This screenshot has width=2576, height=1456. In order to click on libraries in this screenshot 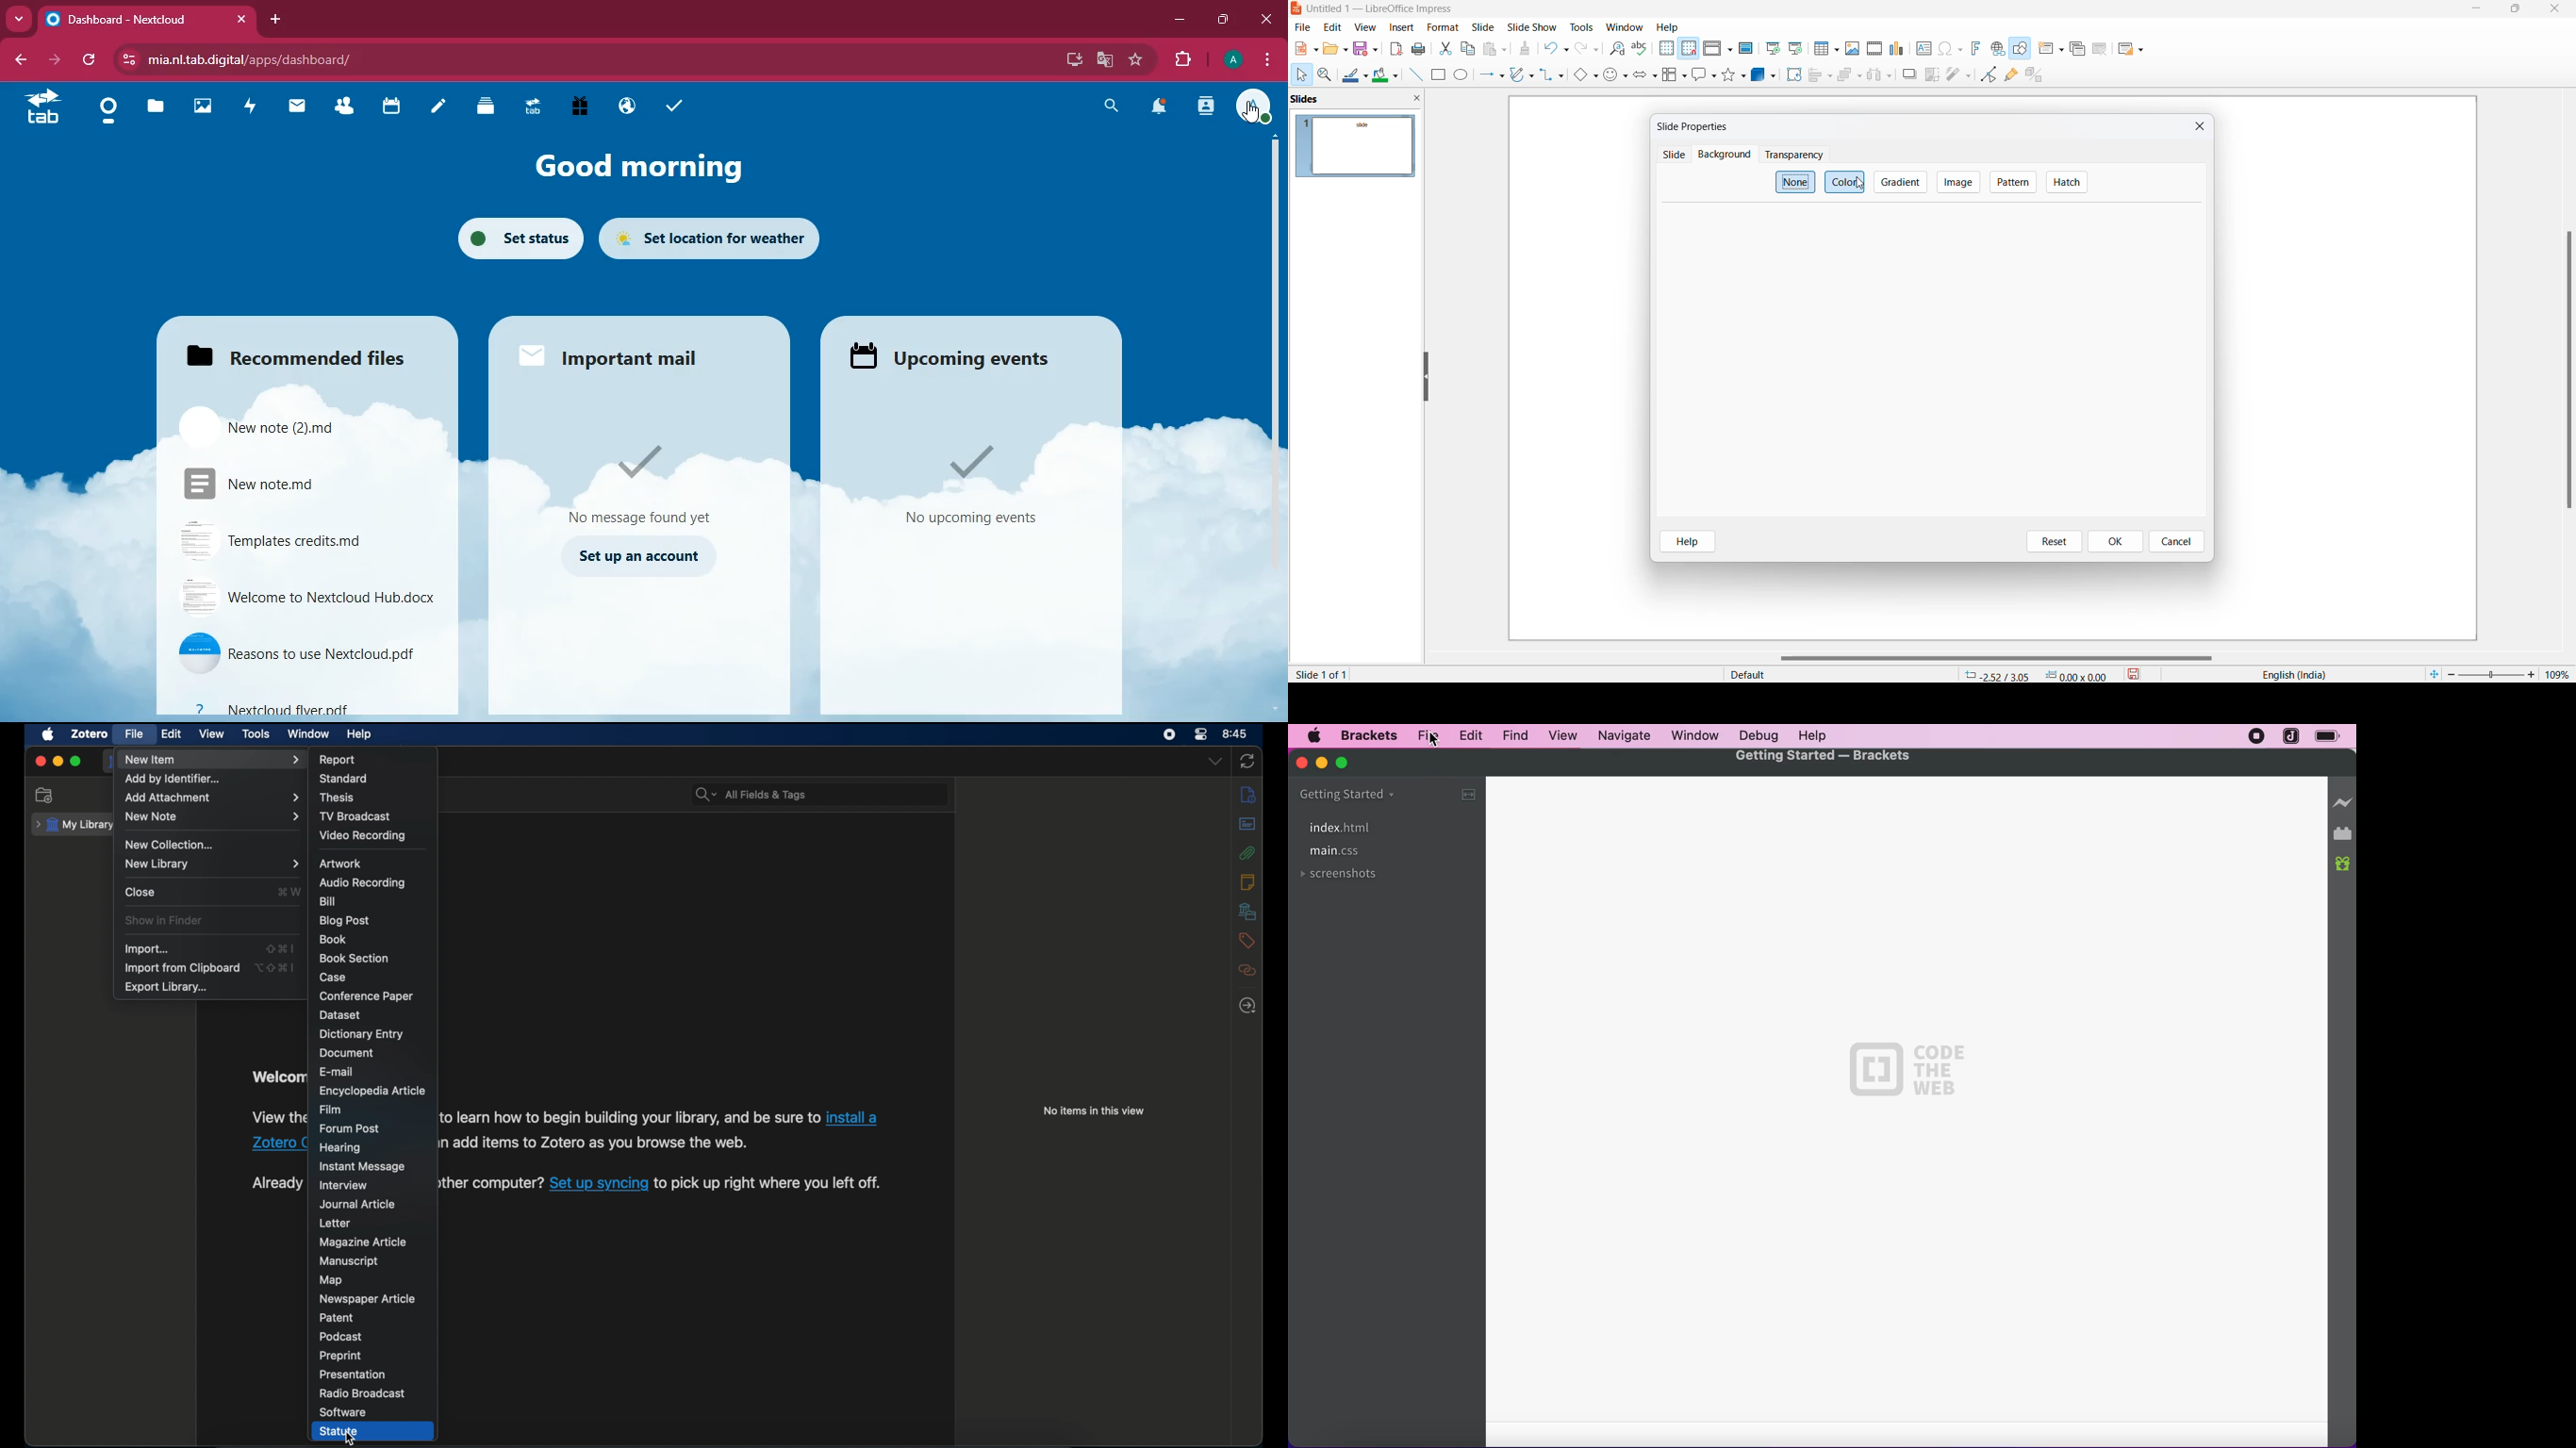, I will do `click(1246, 912)`.